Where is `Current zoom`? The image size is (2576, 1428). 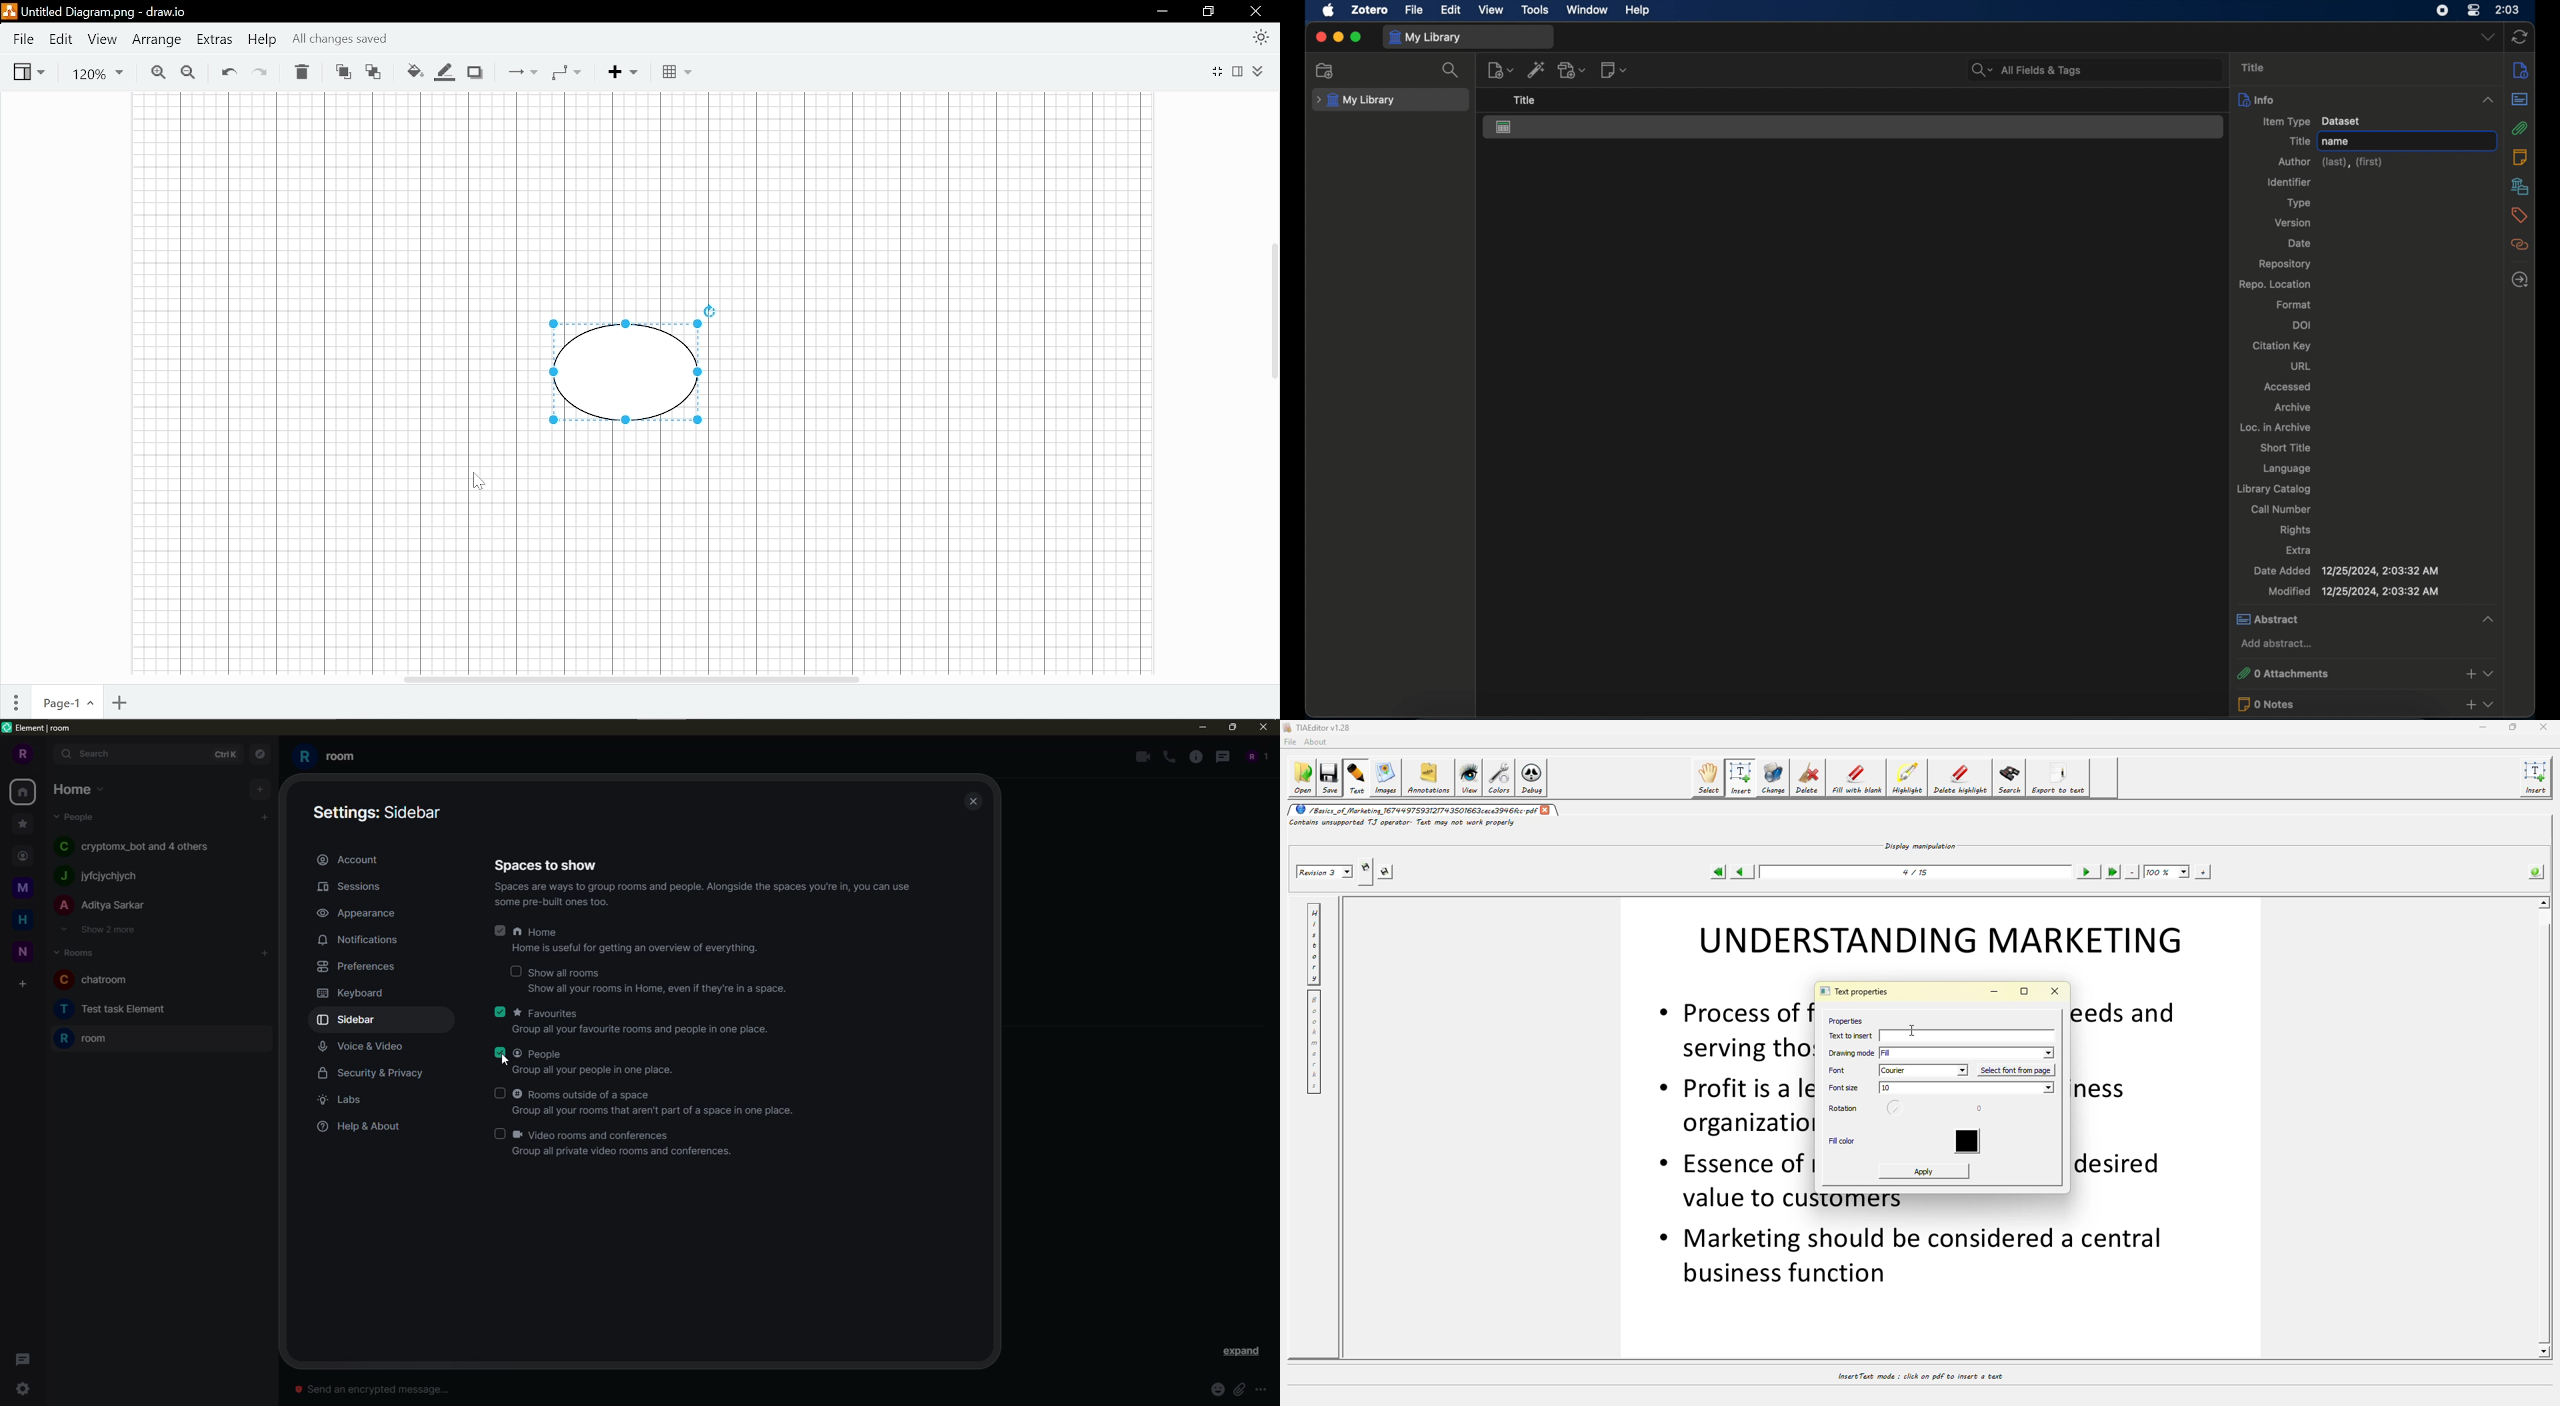
Current zoom is located at coordinates (89, 72).